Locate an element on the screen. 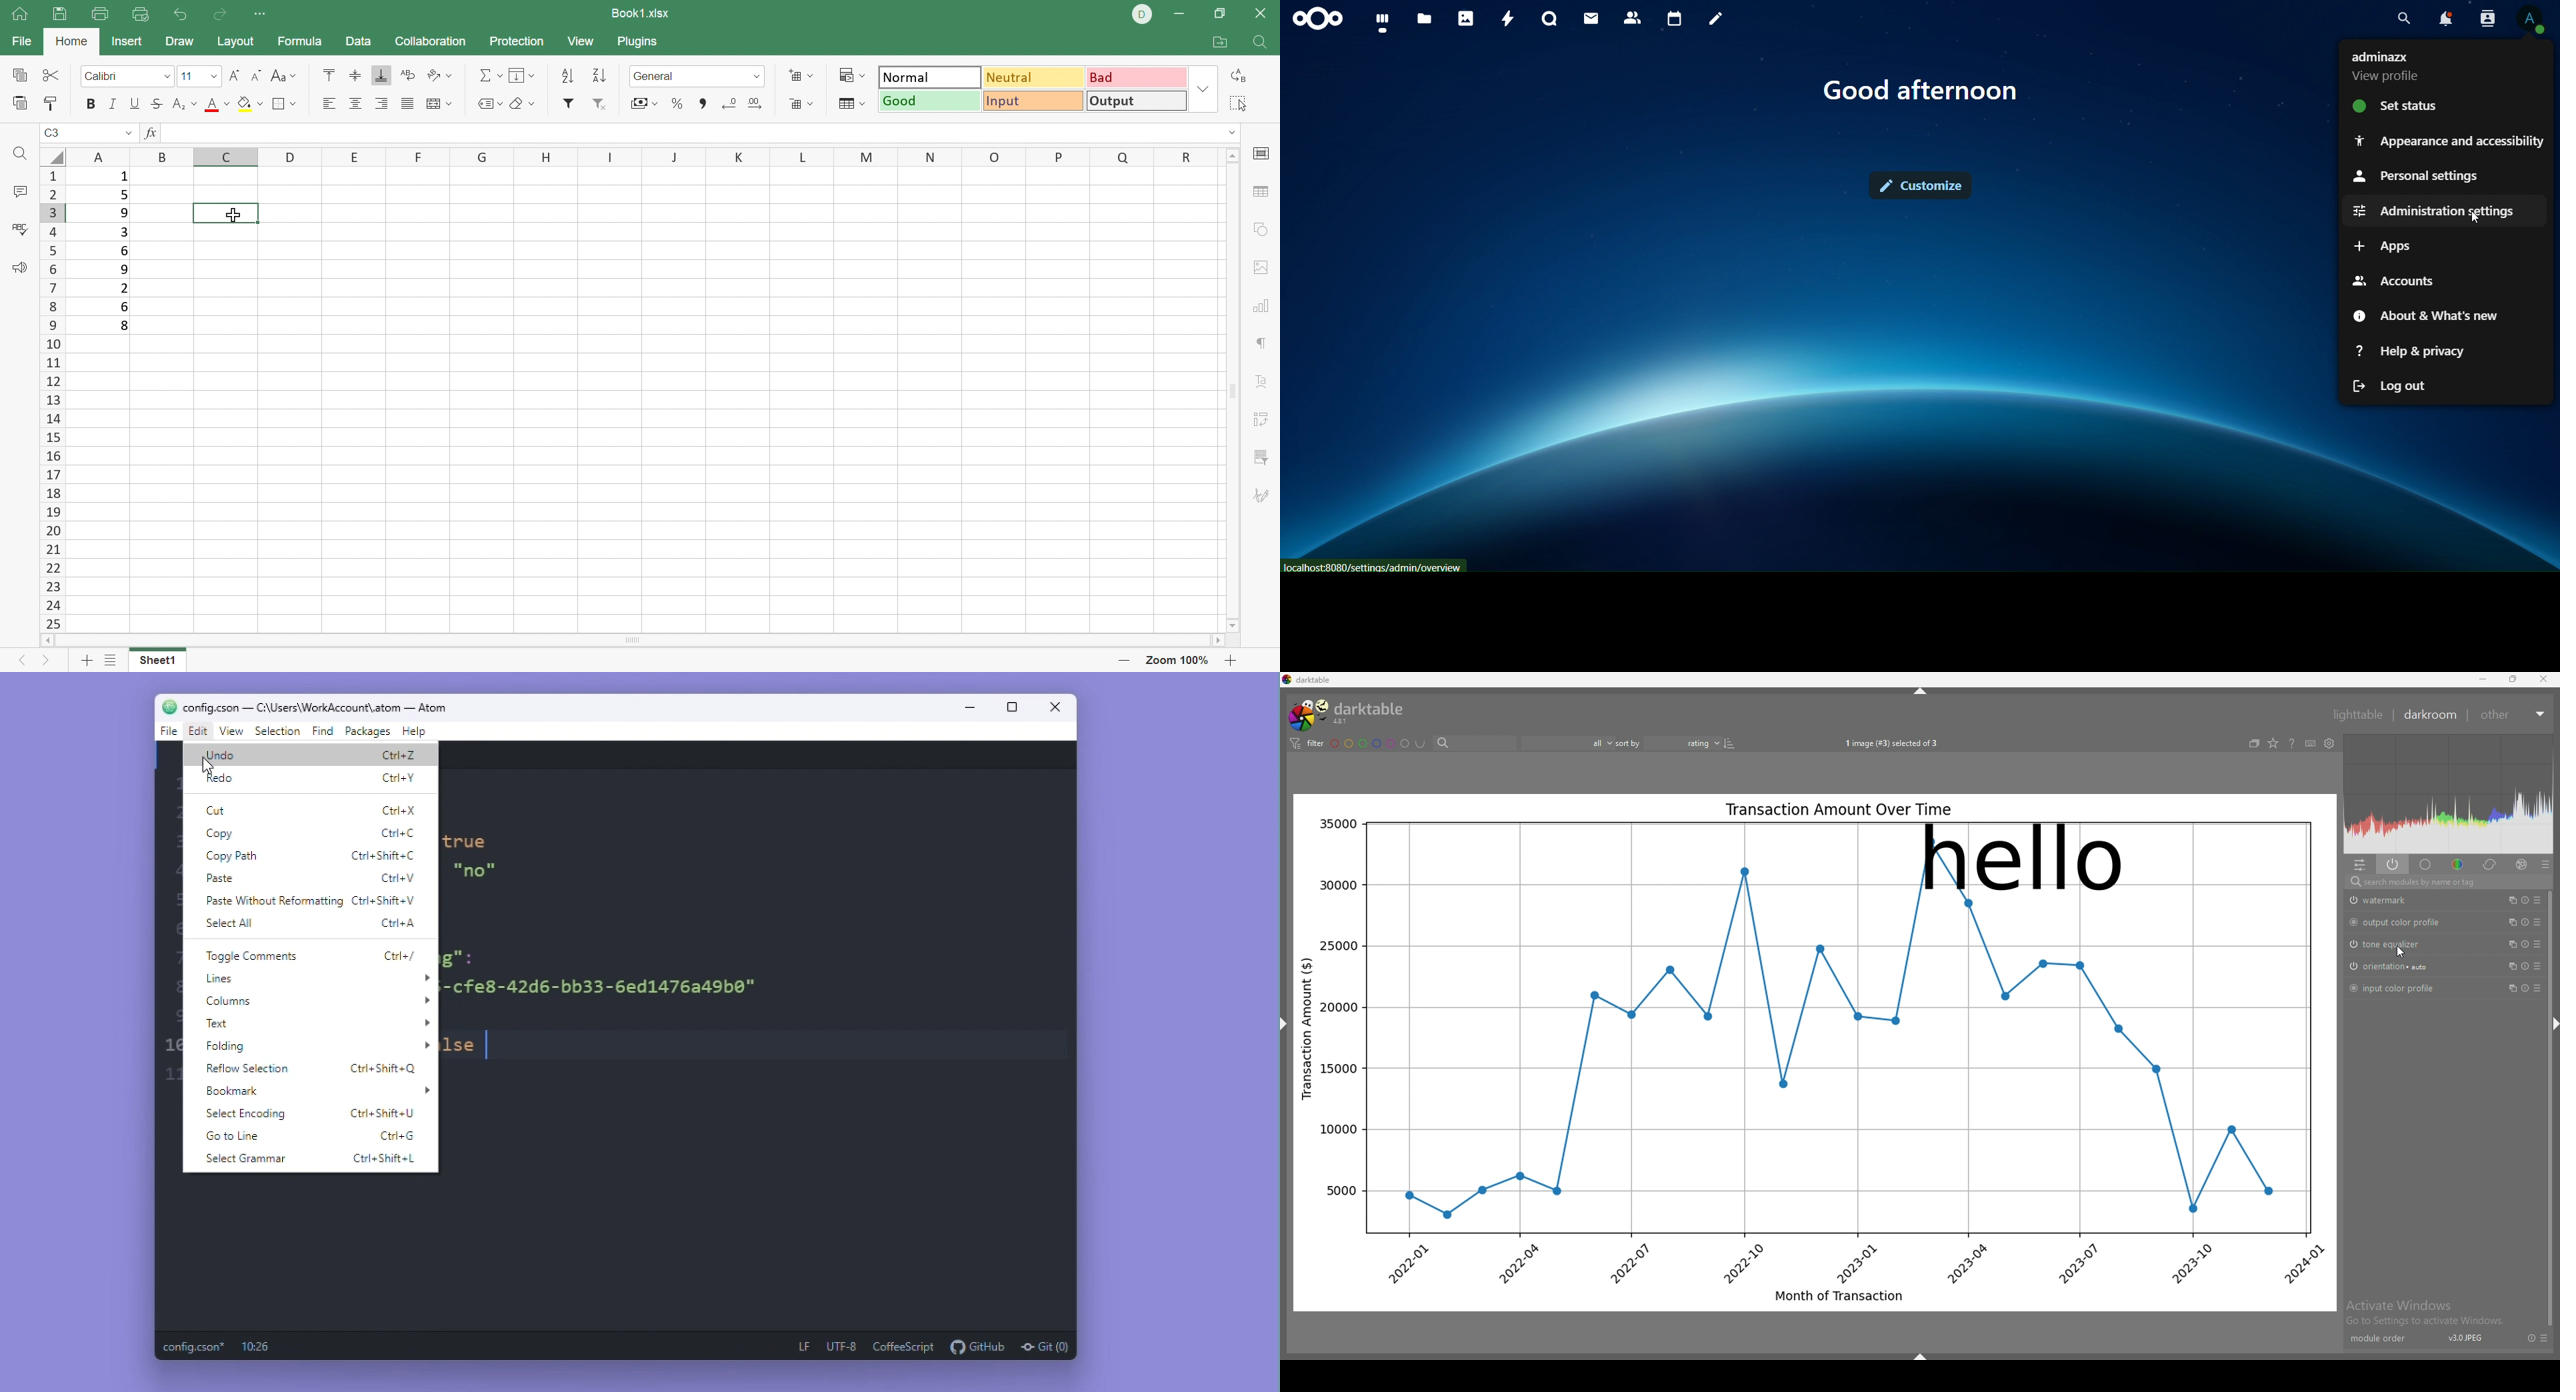  multiple instance actions, reset and presets is located at coordinates (2524, 967).